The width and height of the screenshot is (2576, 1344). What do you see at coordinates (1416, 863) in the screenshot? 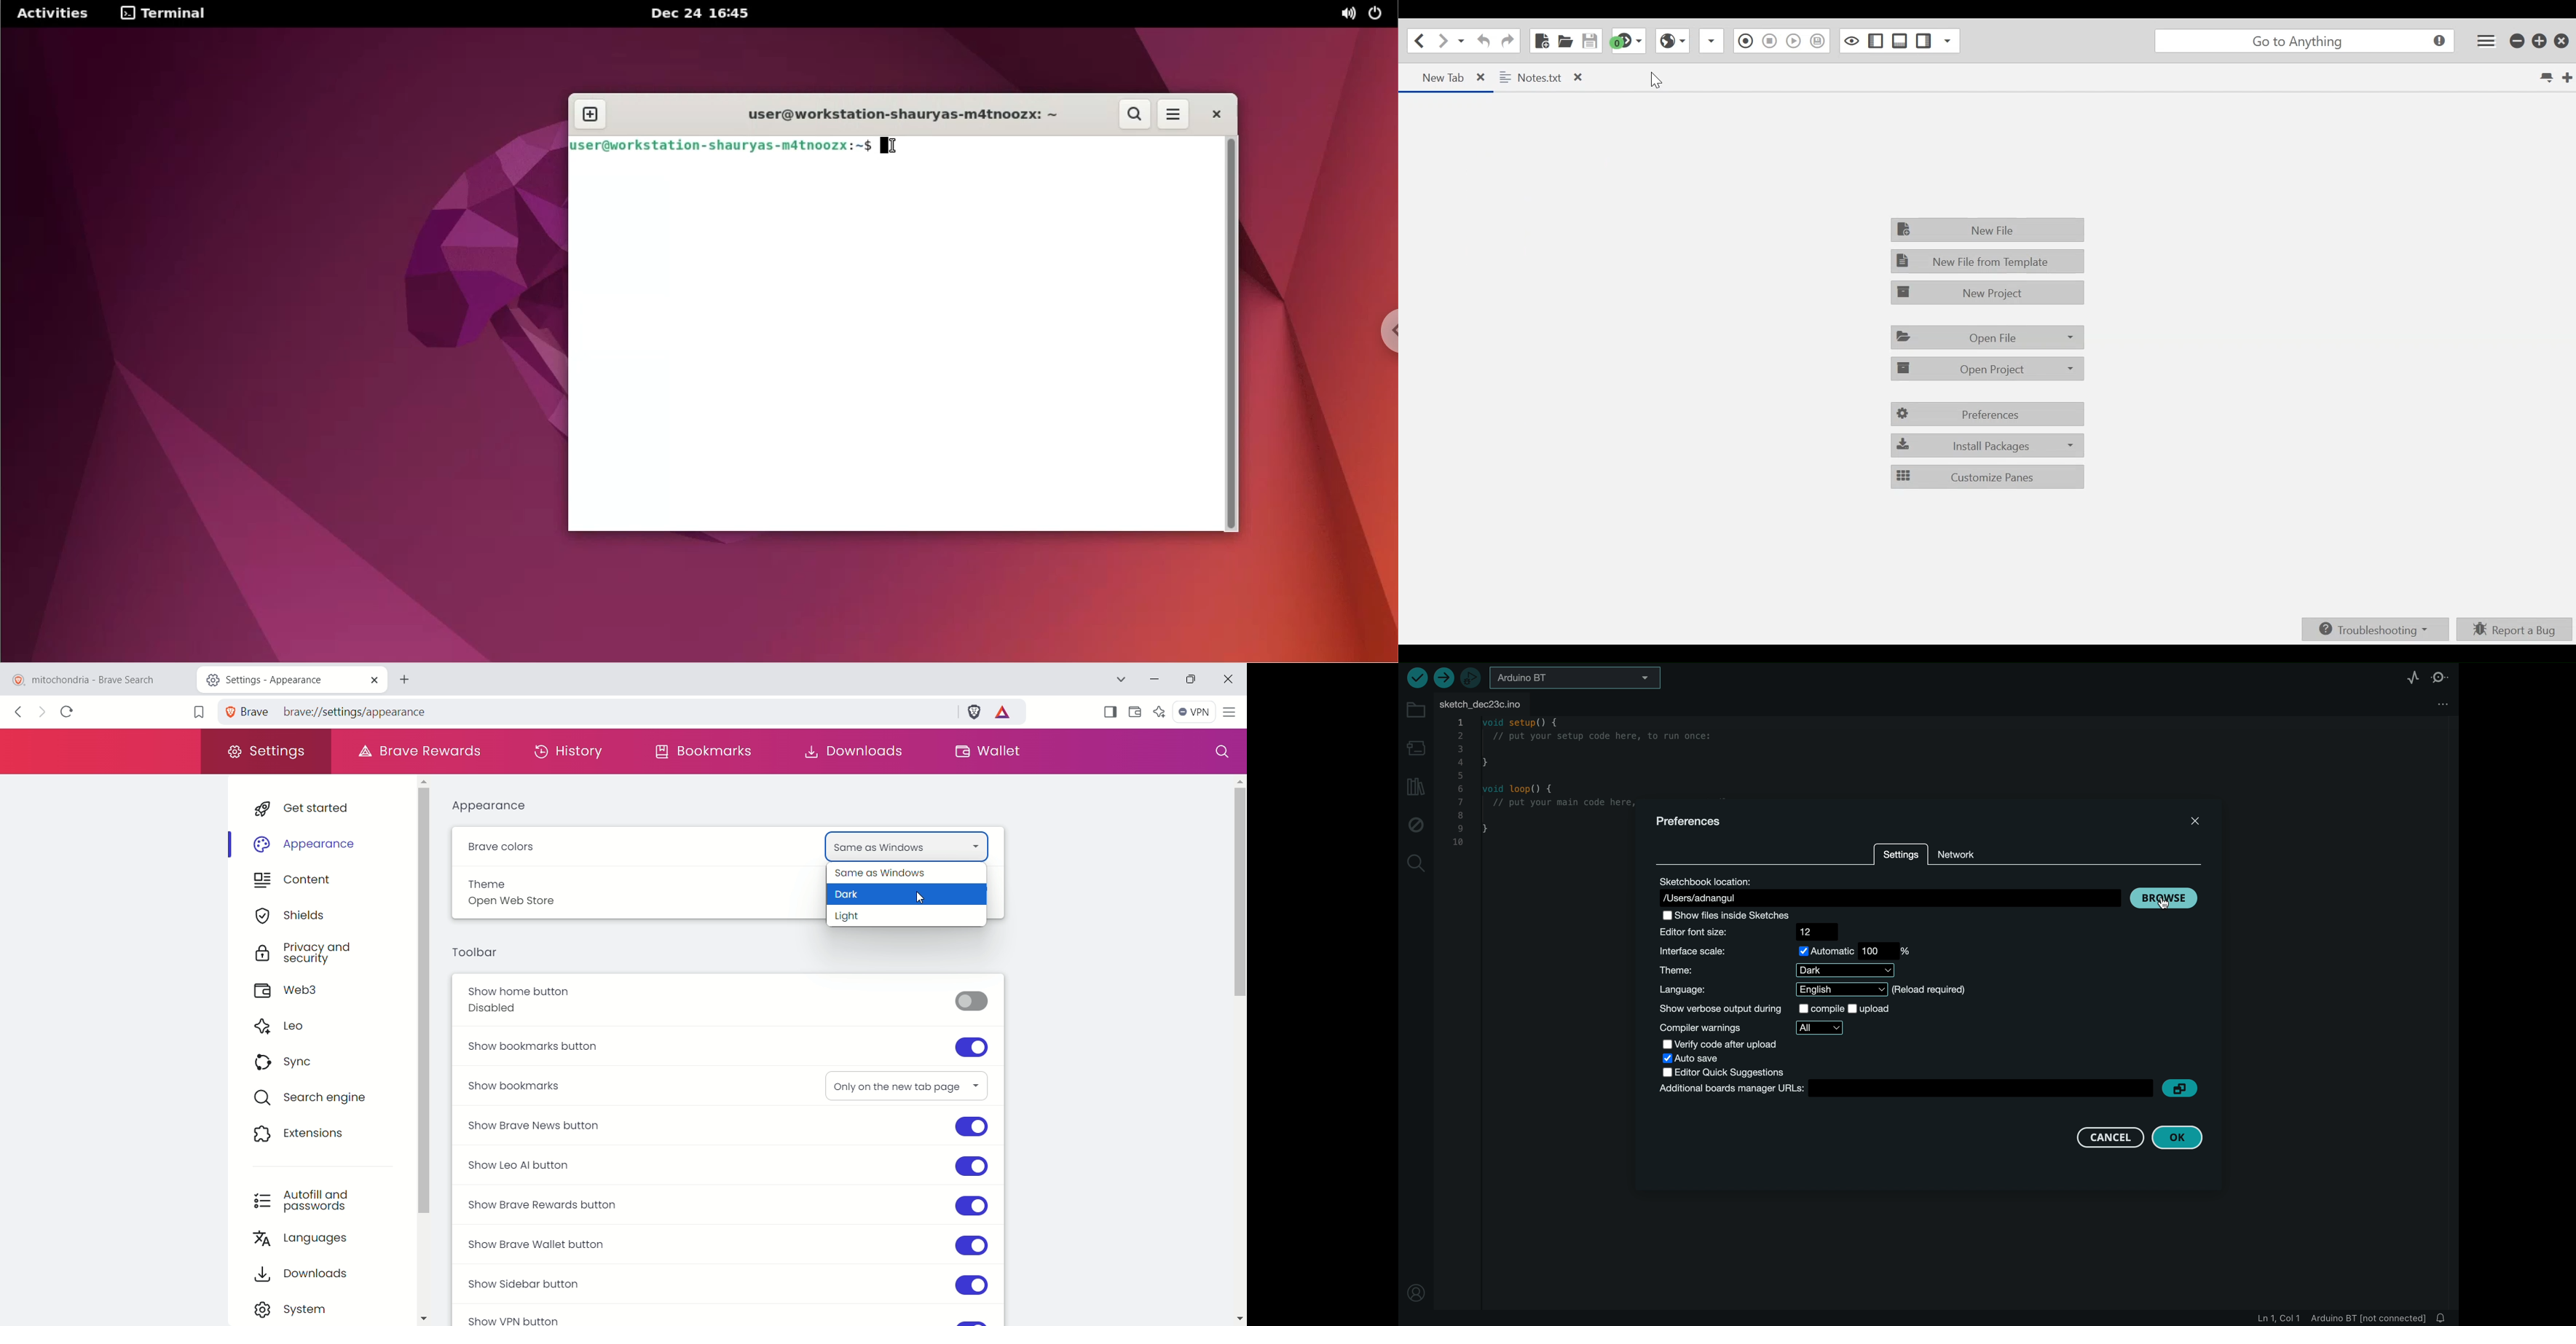
I see `search` at bounding box center [1416, 863].